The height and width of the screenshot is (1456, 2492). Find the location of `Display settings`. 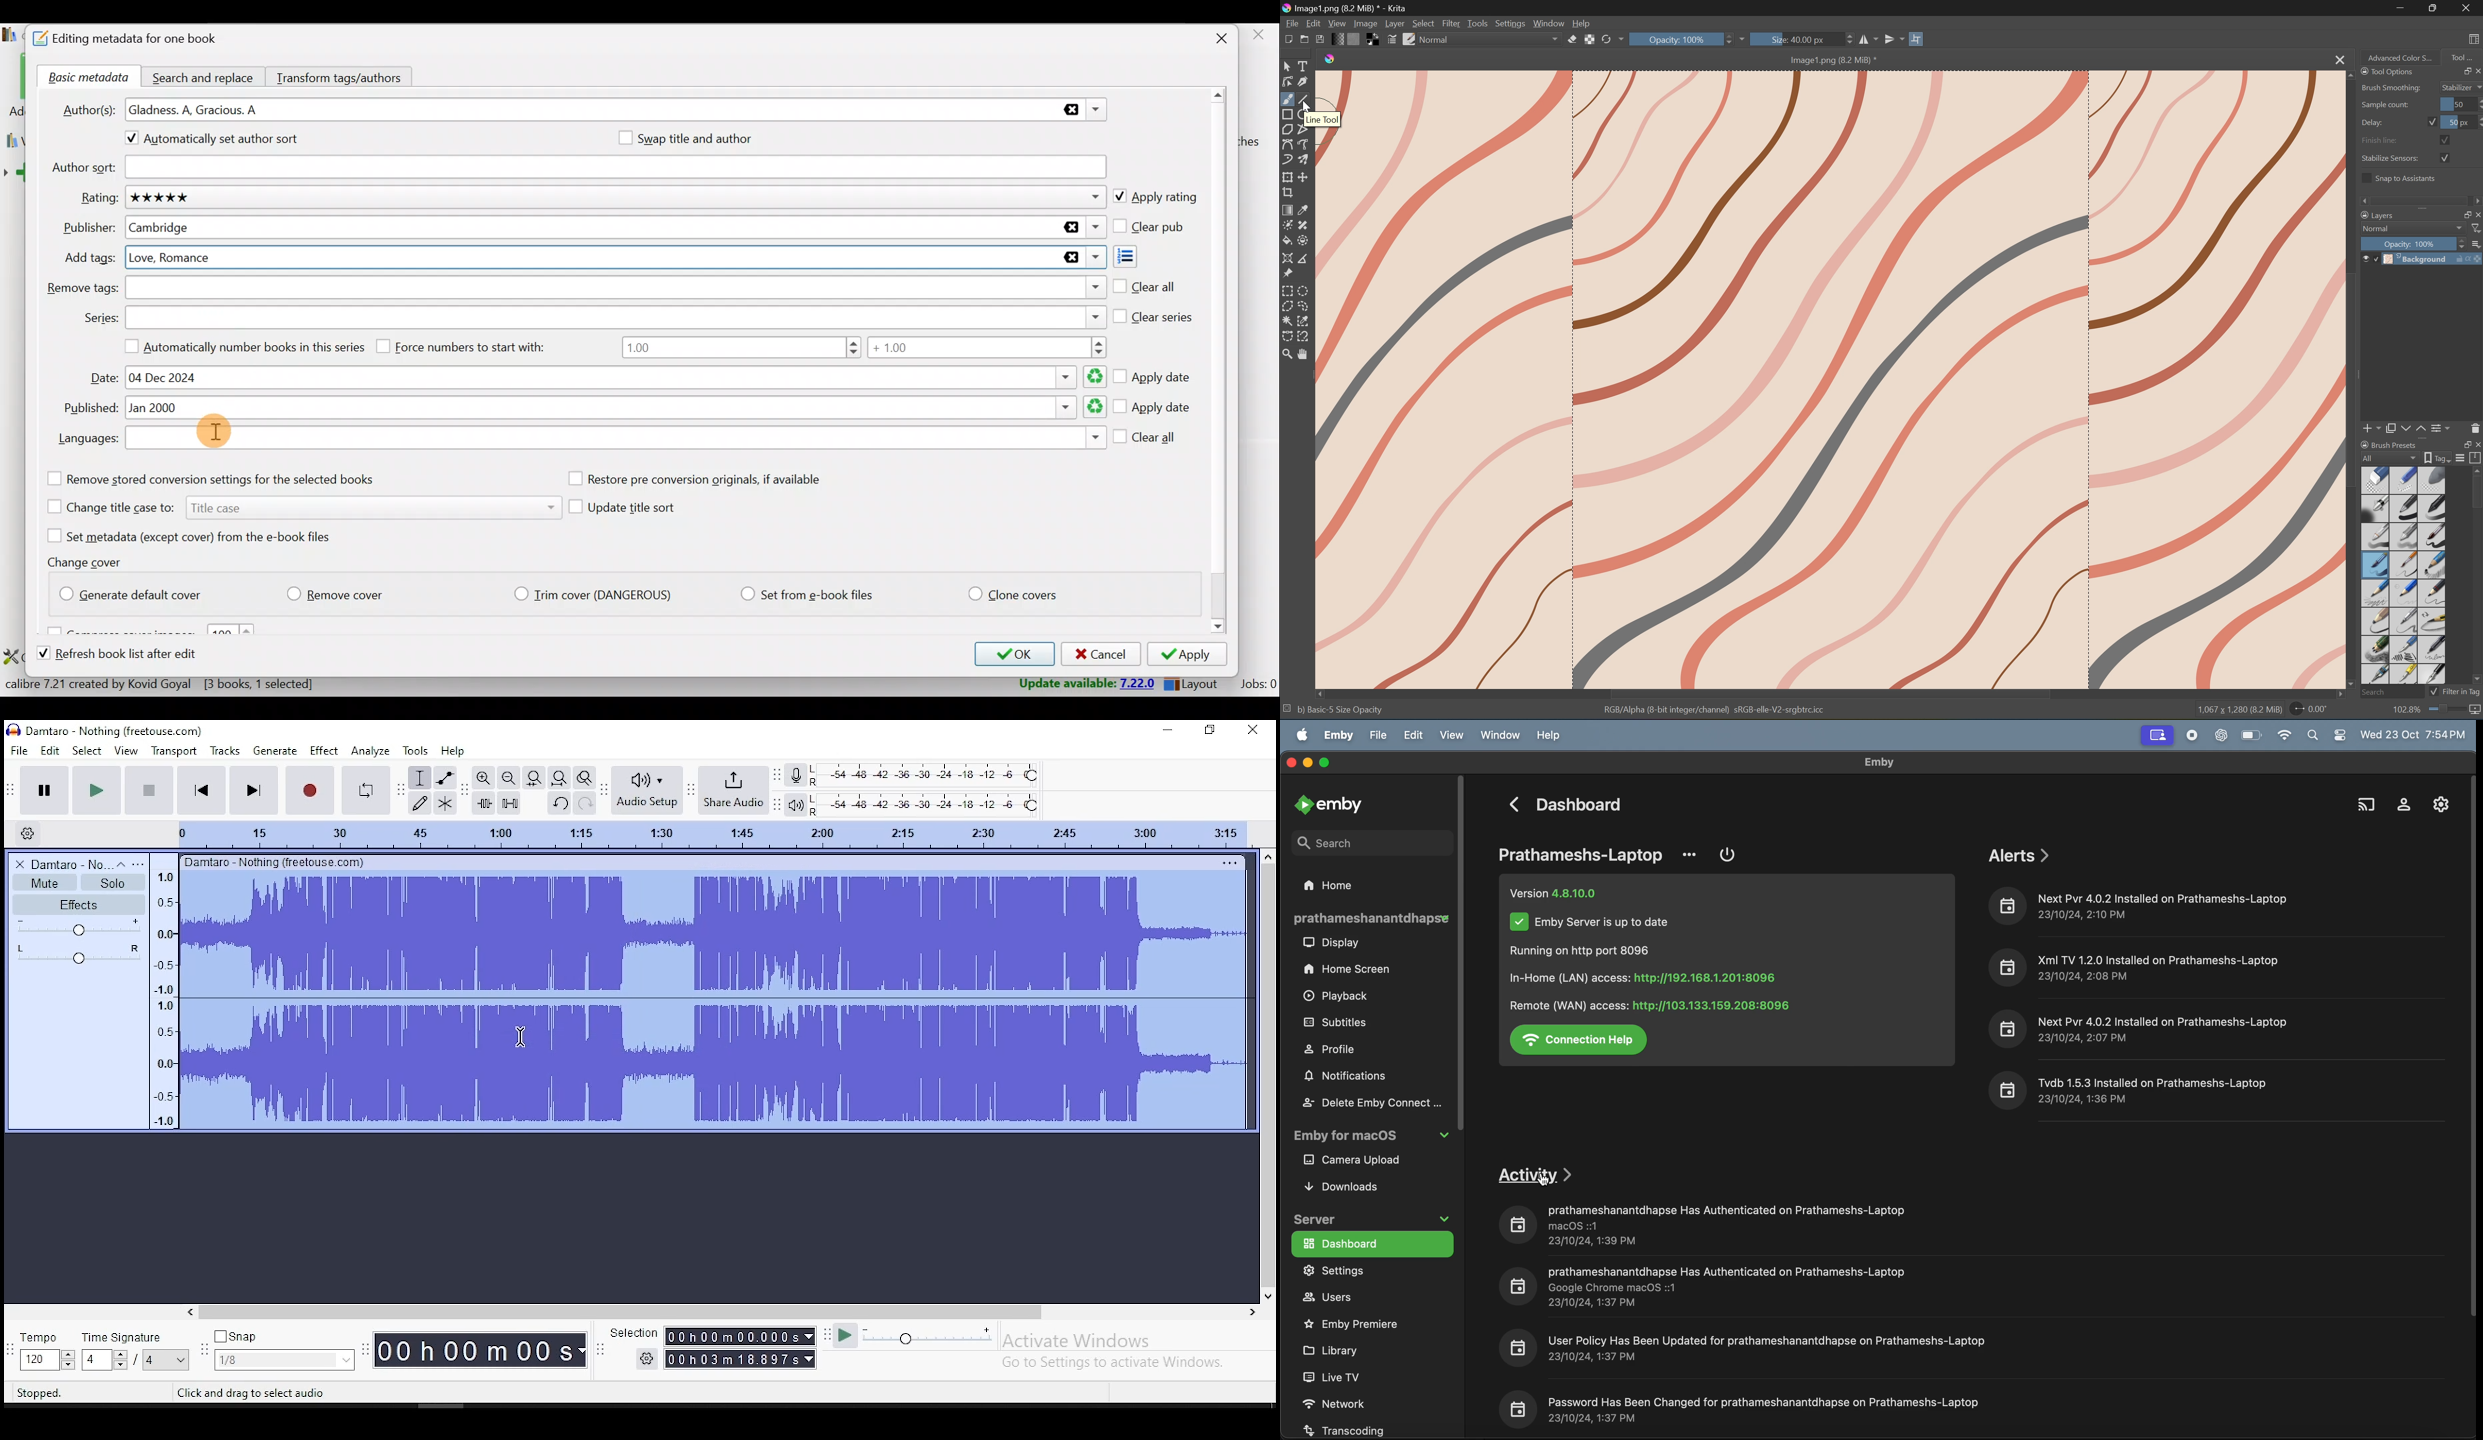

Display settings is located at coordinates (2462, 459).